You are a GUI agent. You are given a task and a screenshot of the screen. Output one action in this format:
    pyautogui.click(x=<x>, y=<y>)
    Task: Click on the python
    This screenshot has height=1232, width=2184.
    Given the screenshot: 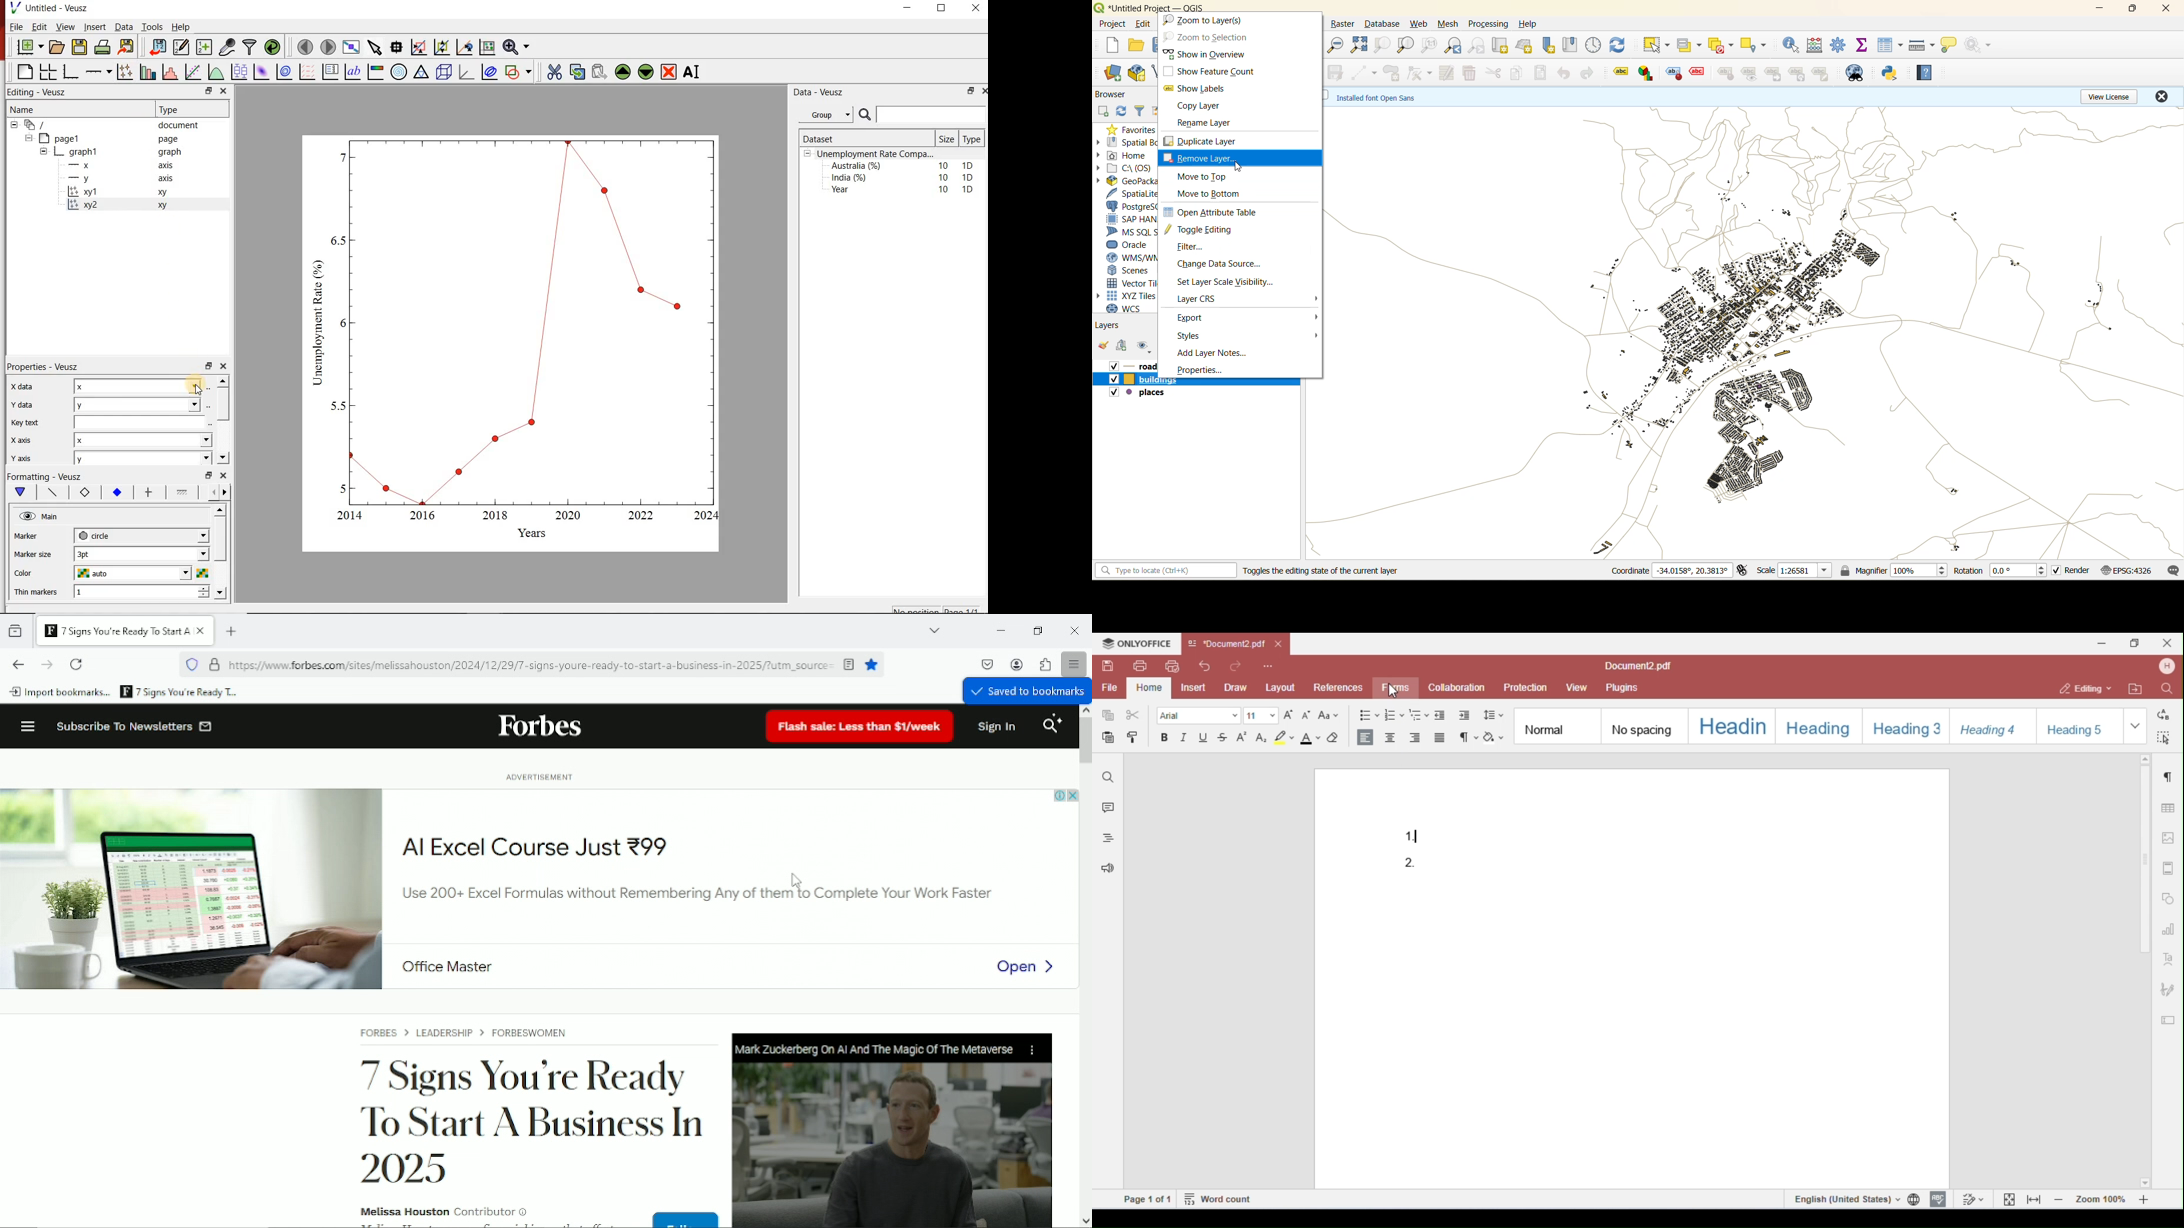 What is the action you would take?
    pyautogui.click(x=1889, y=74)
    